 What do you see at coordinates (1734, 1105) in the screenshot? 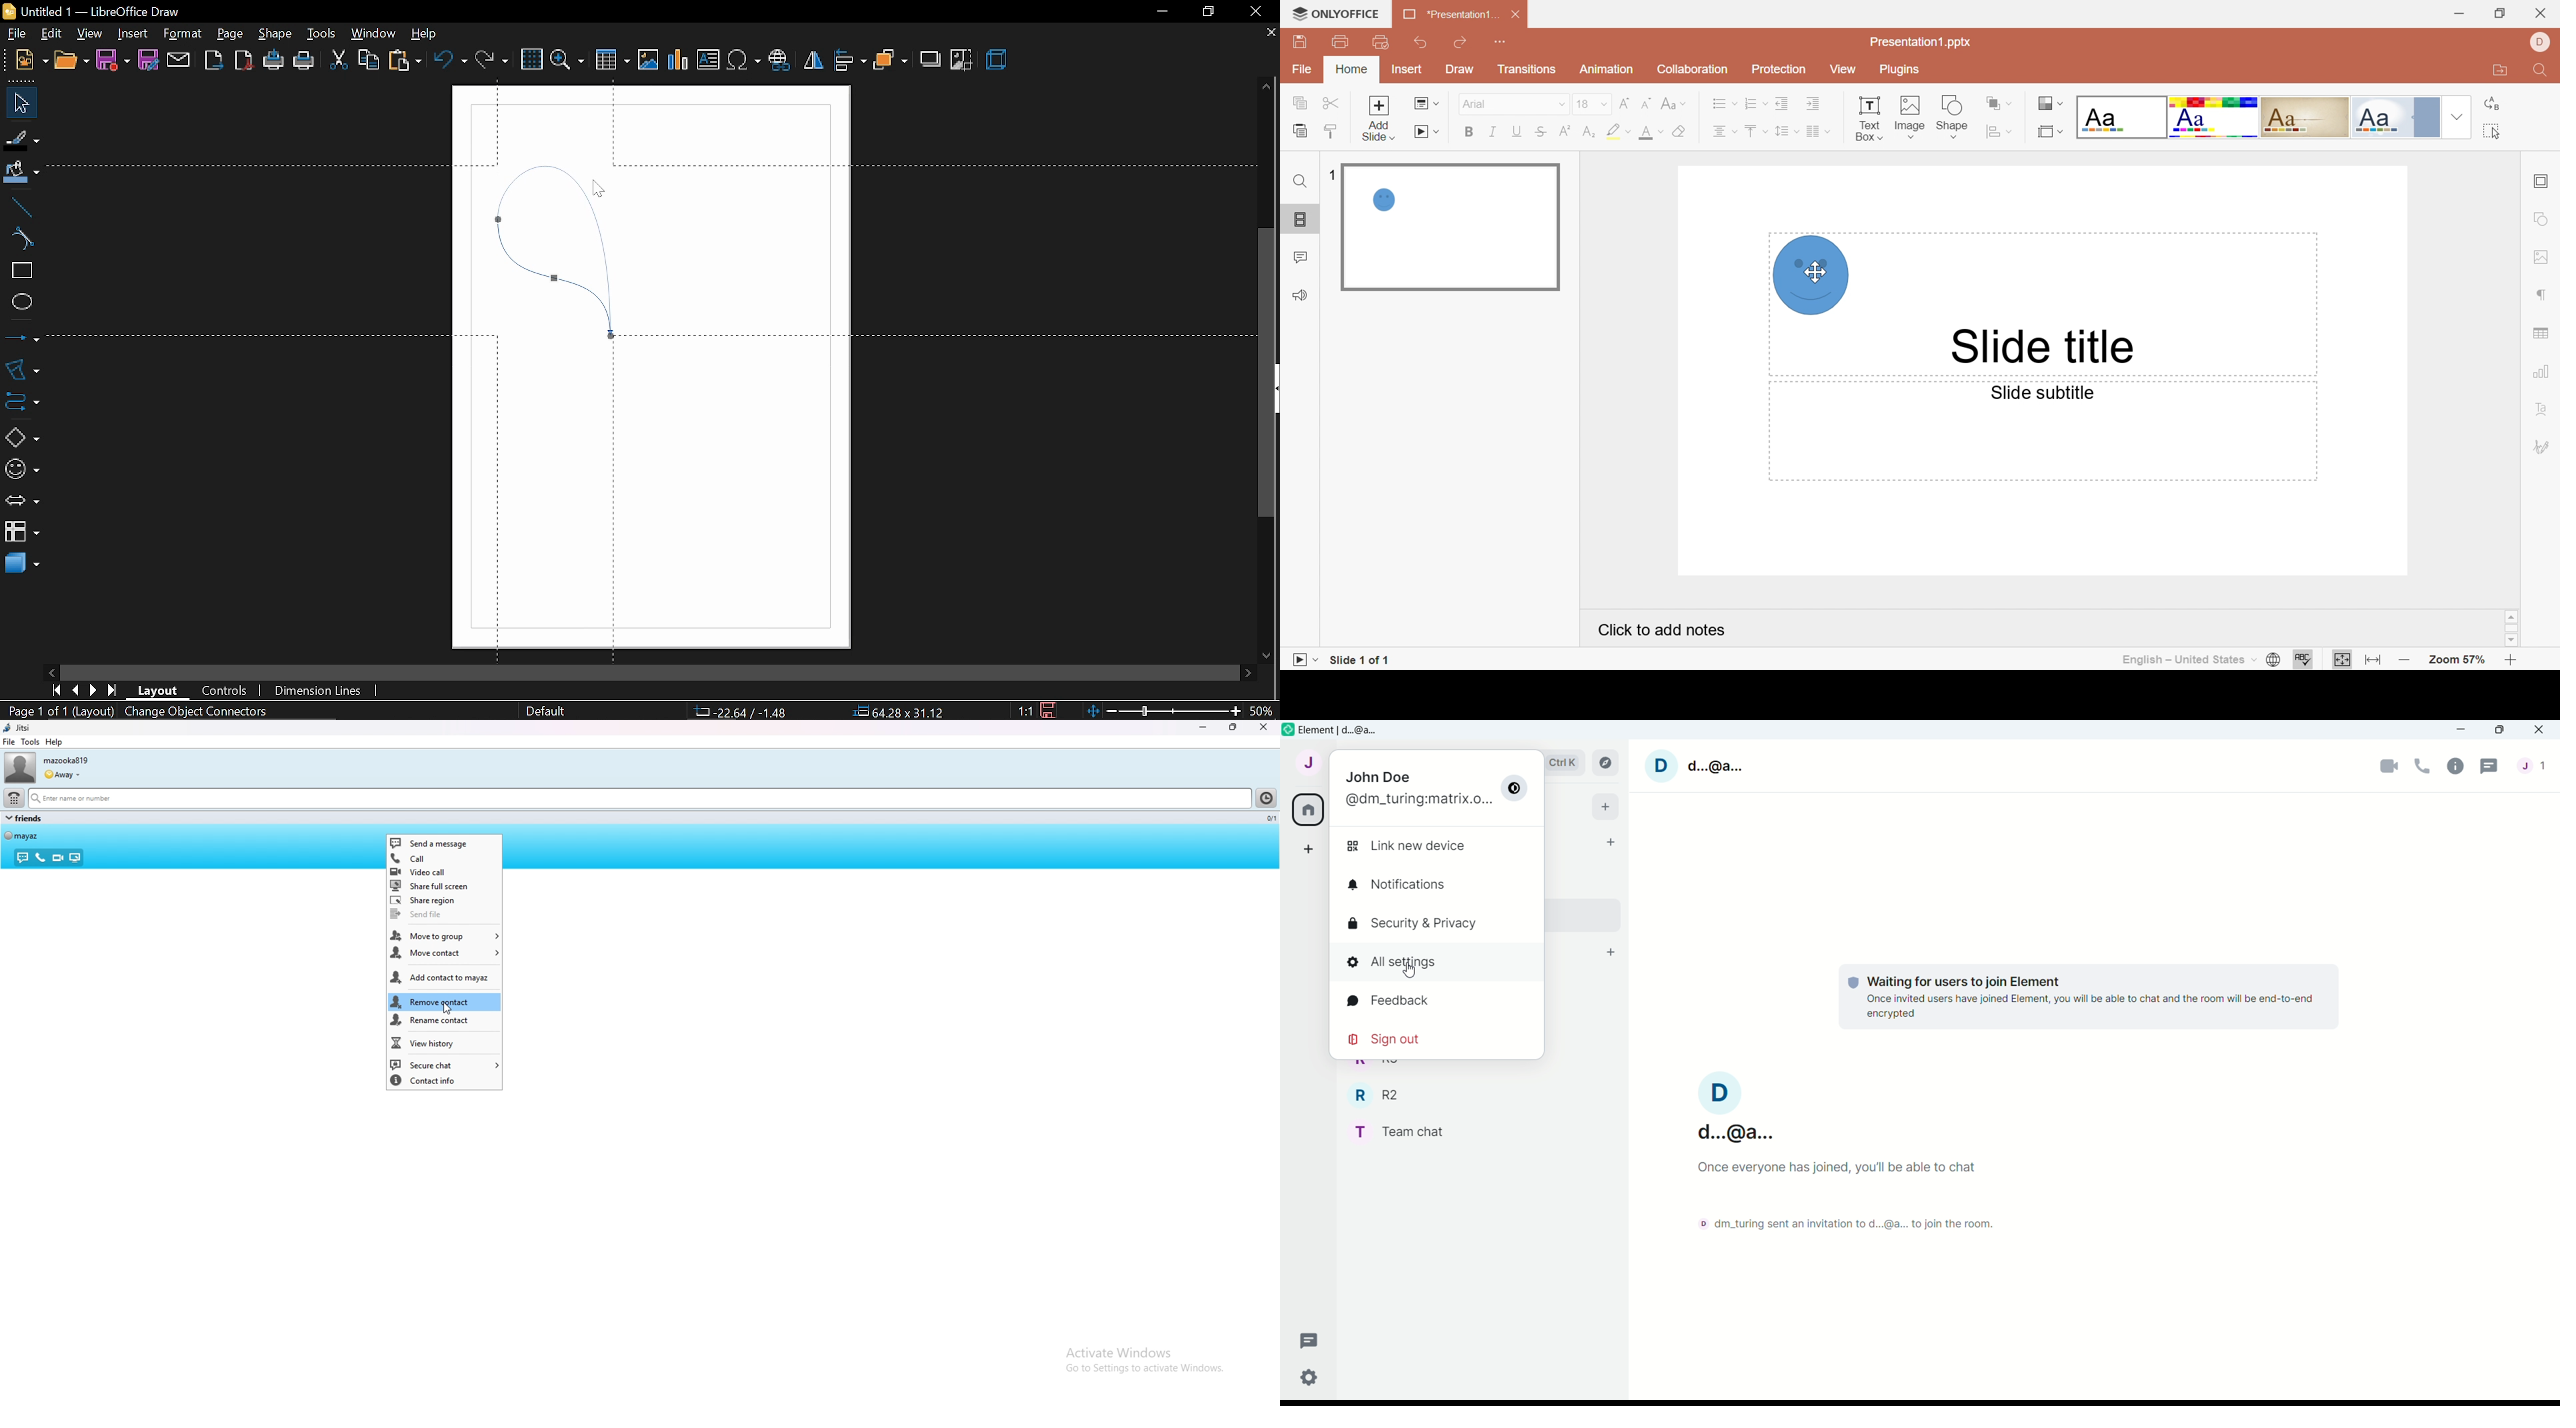
I see `Username` at bounding box center [1734, 1105].